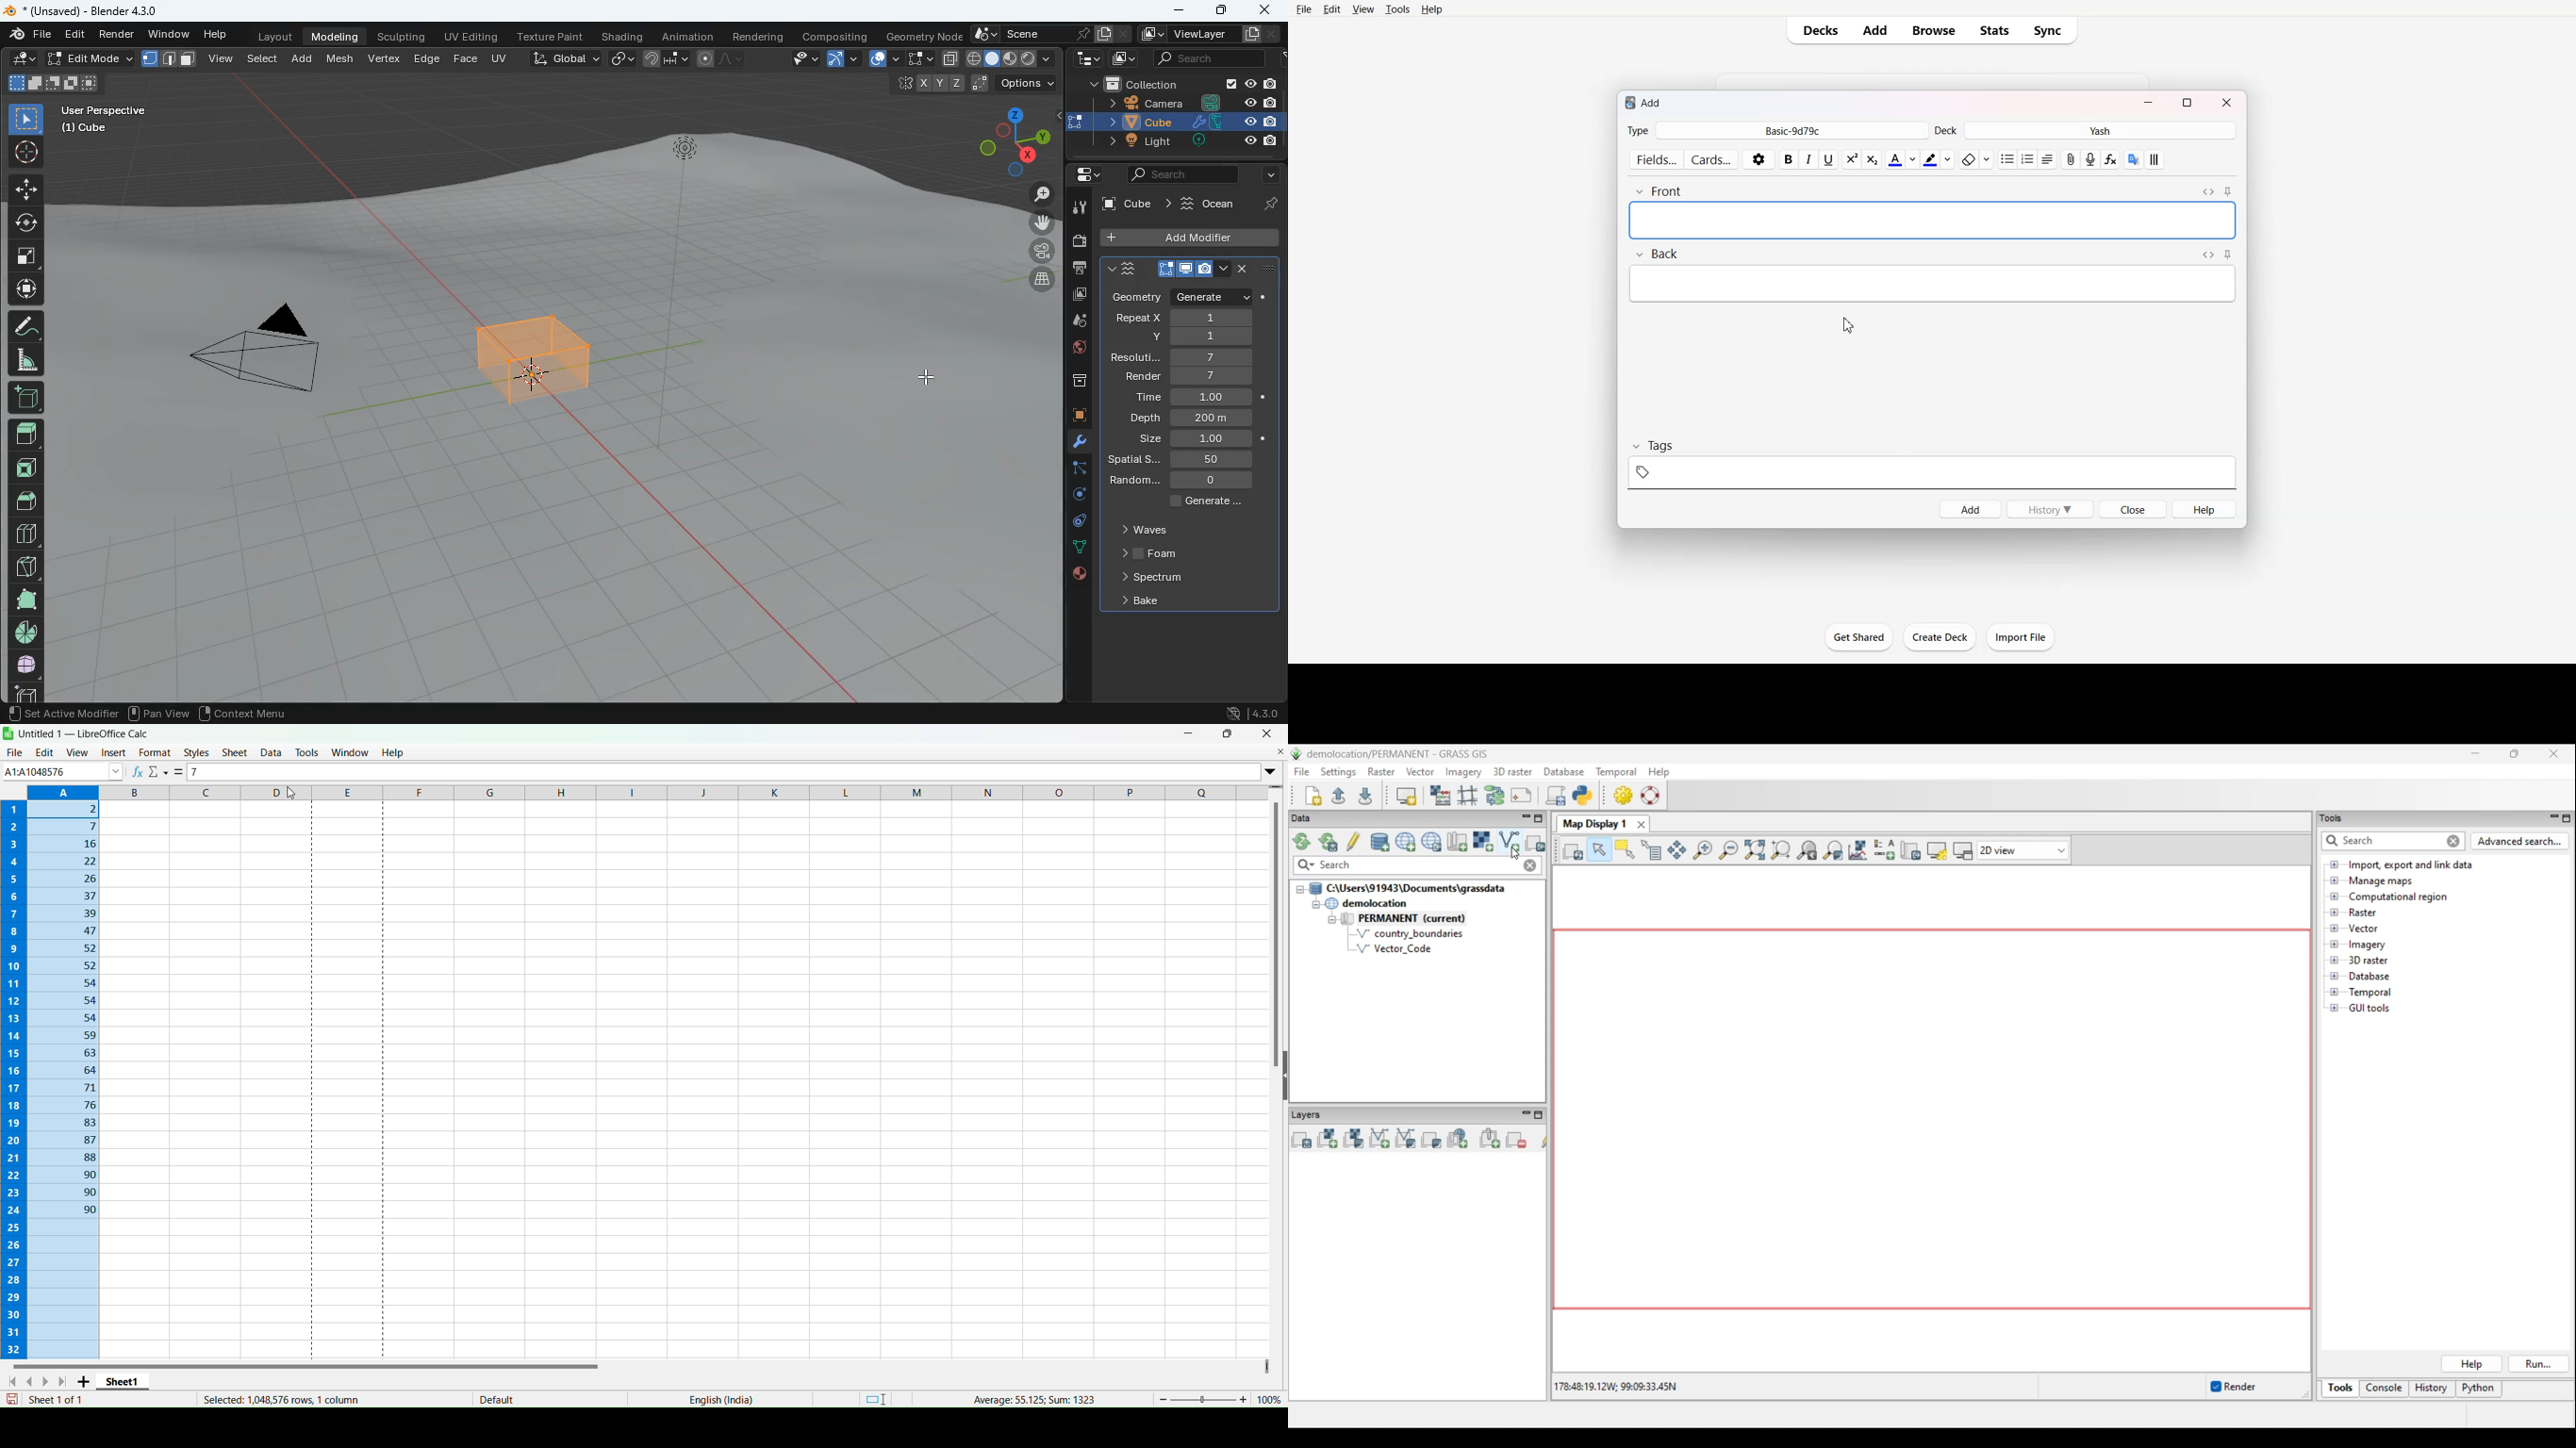  I want to click on fullscreen, so click(27, 254).